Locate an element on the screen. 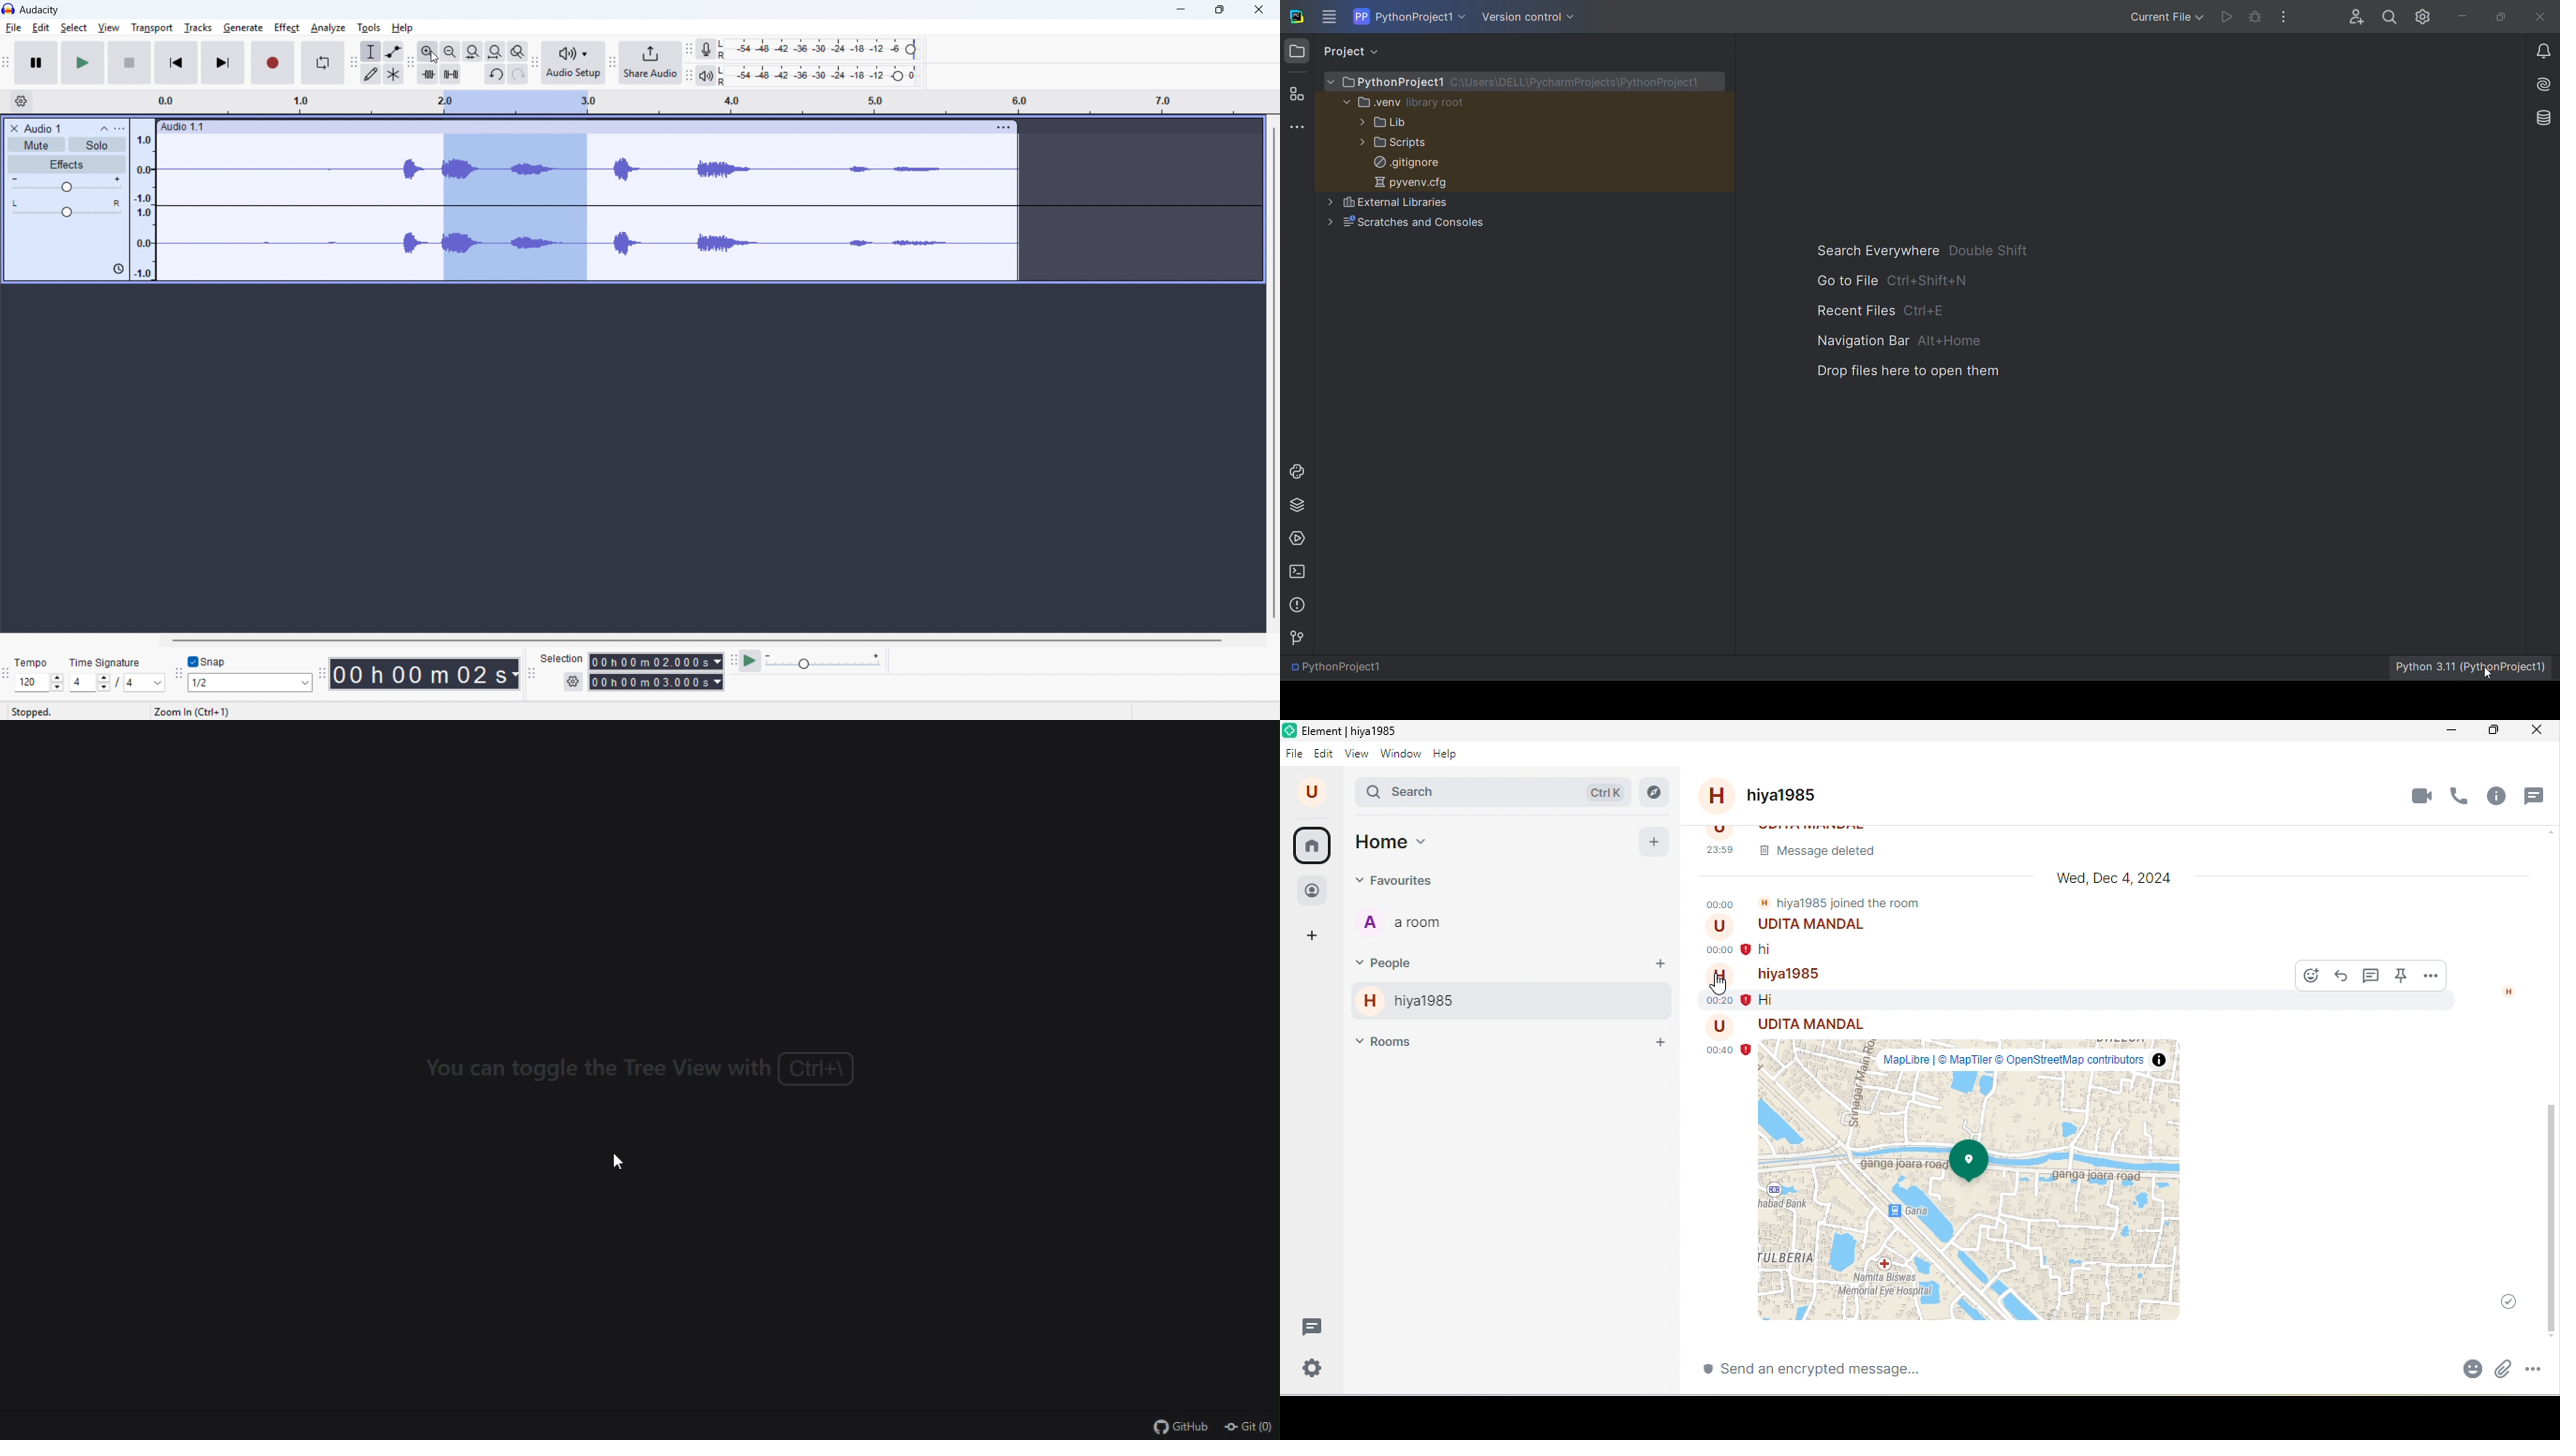  H is located at coordinates (2508, 993).